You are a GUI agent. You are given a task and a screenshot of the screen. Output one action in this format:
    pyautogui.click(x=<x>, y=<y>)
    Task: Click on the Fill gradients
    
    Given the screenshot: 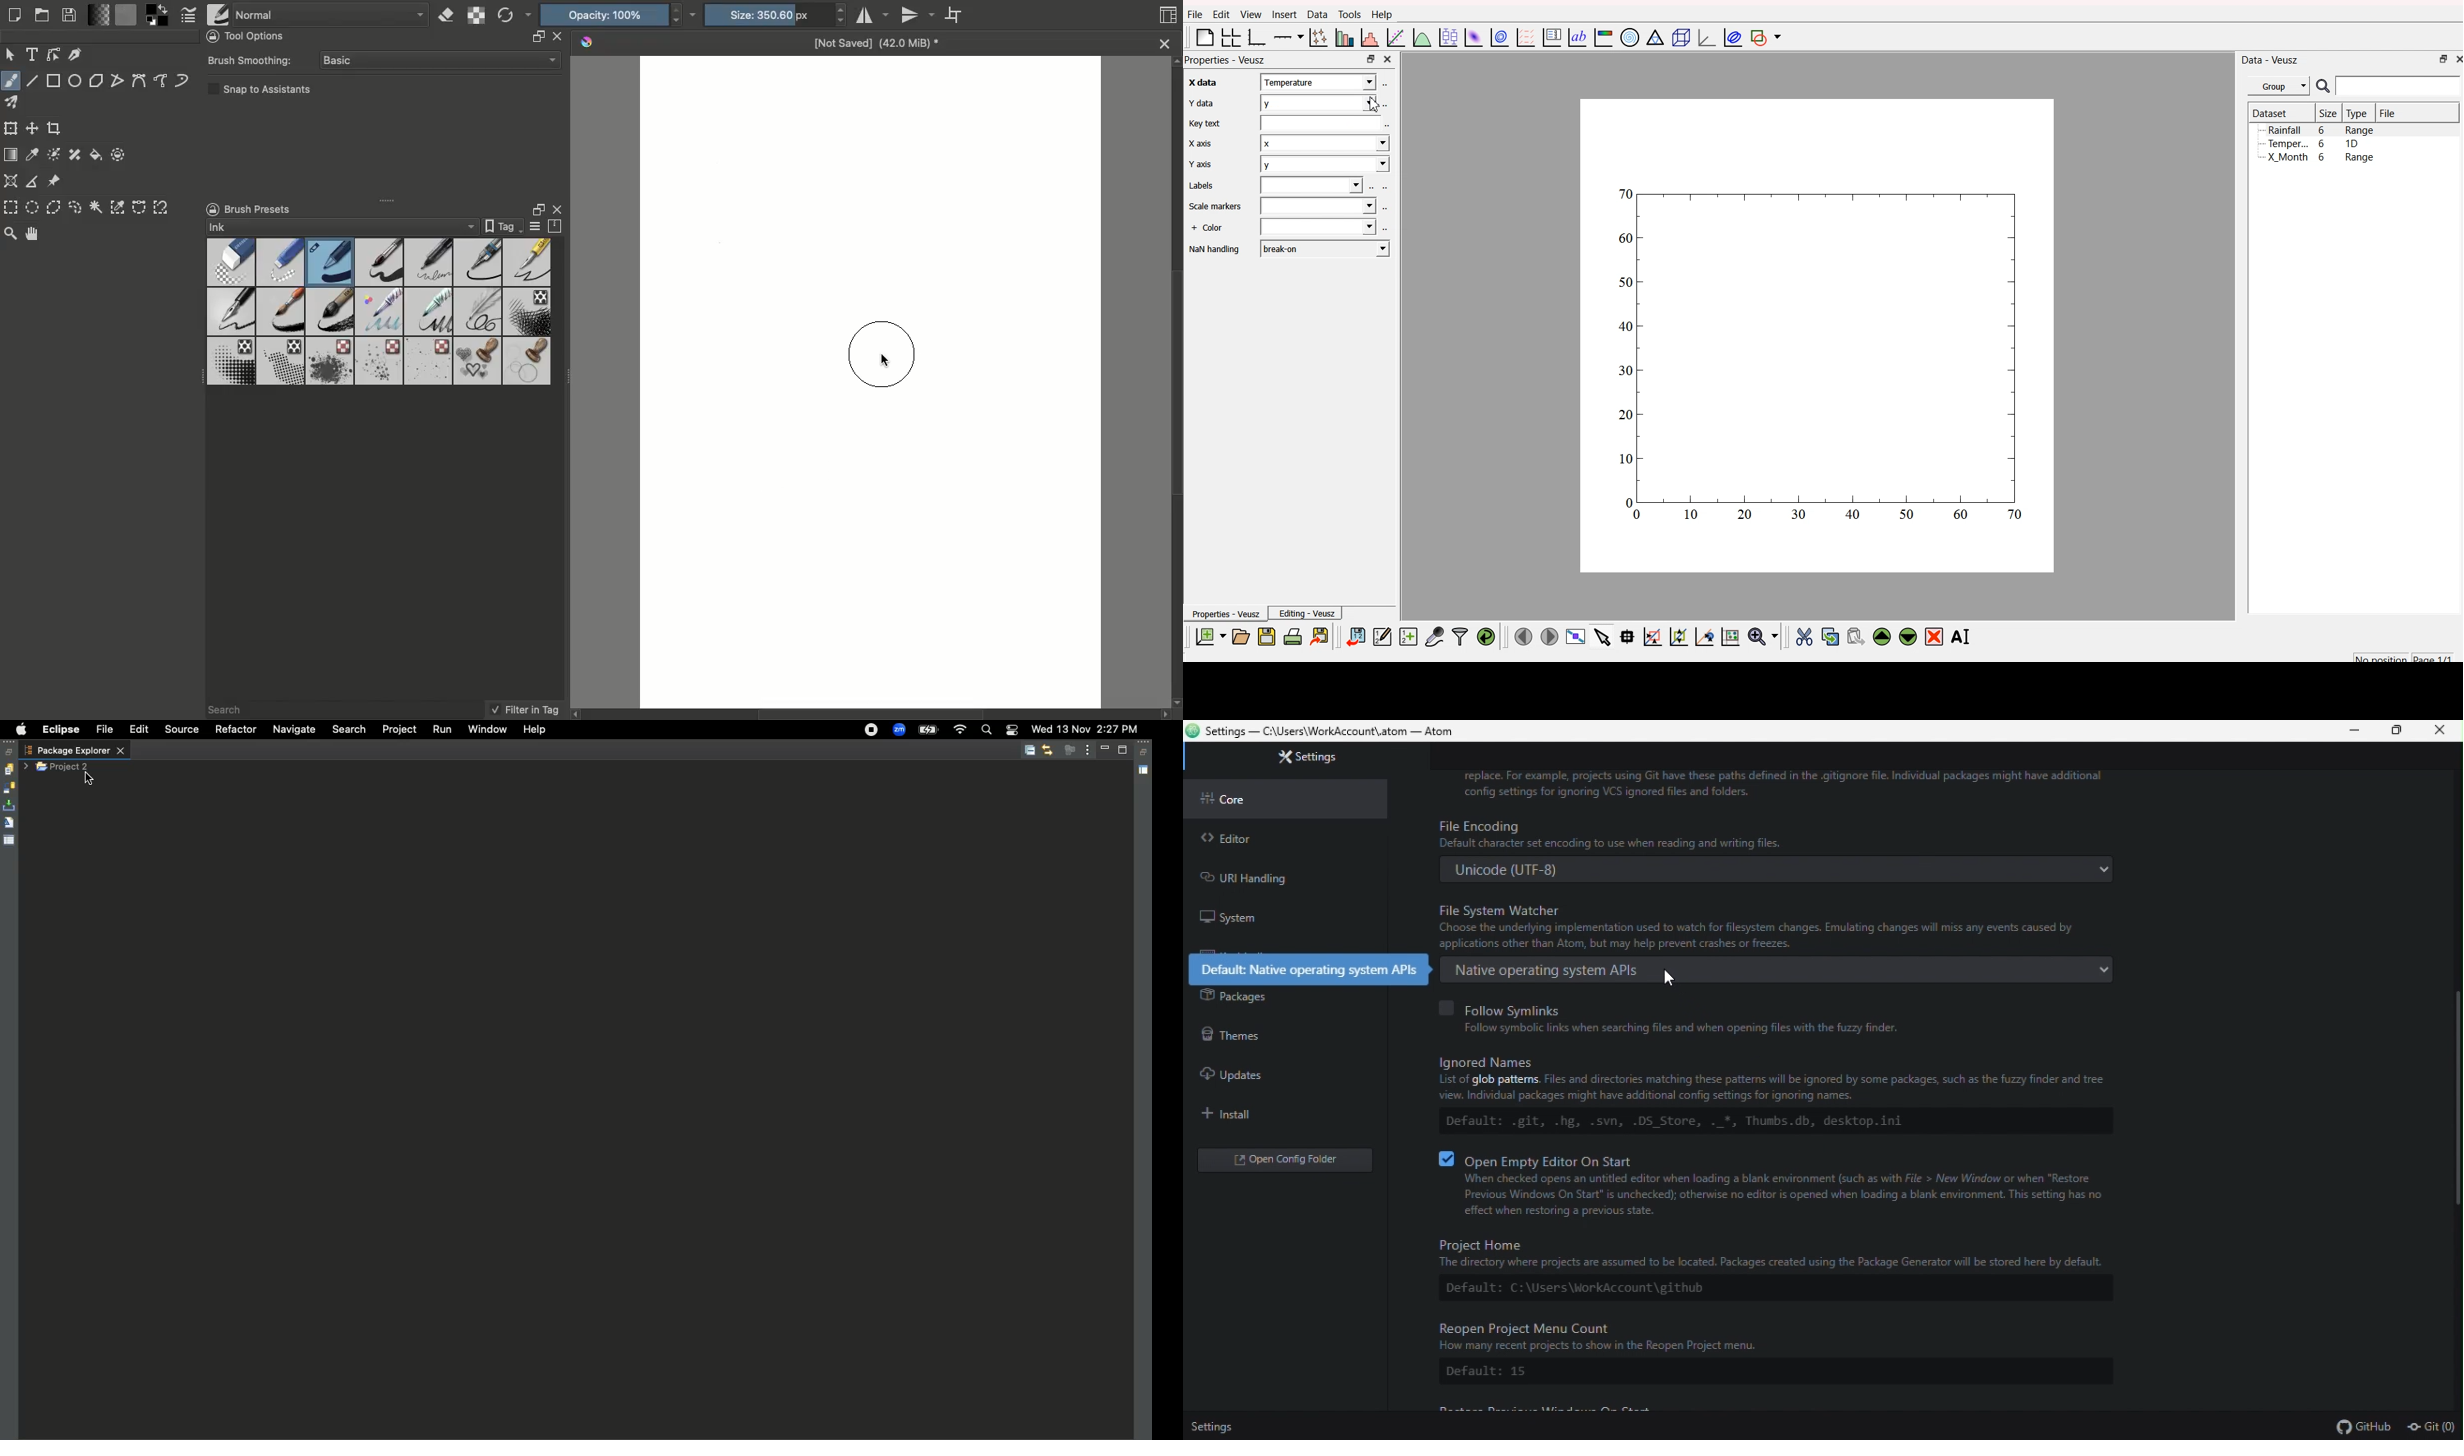 What is the action you would take?
    pyautogui.click(x=99, y=14)
    